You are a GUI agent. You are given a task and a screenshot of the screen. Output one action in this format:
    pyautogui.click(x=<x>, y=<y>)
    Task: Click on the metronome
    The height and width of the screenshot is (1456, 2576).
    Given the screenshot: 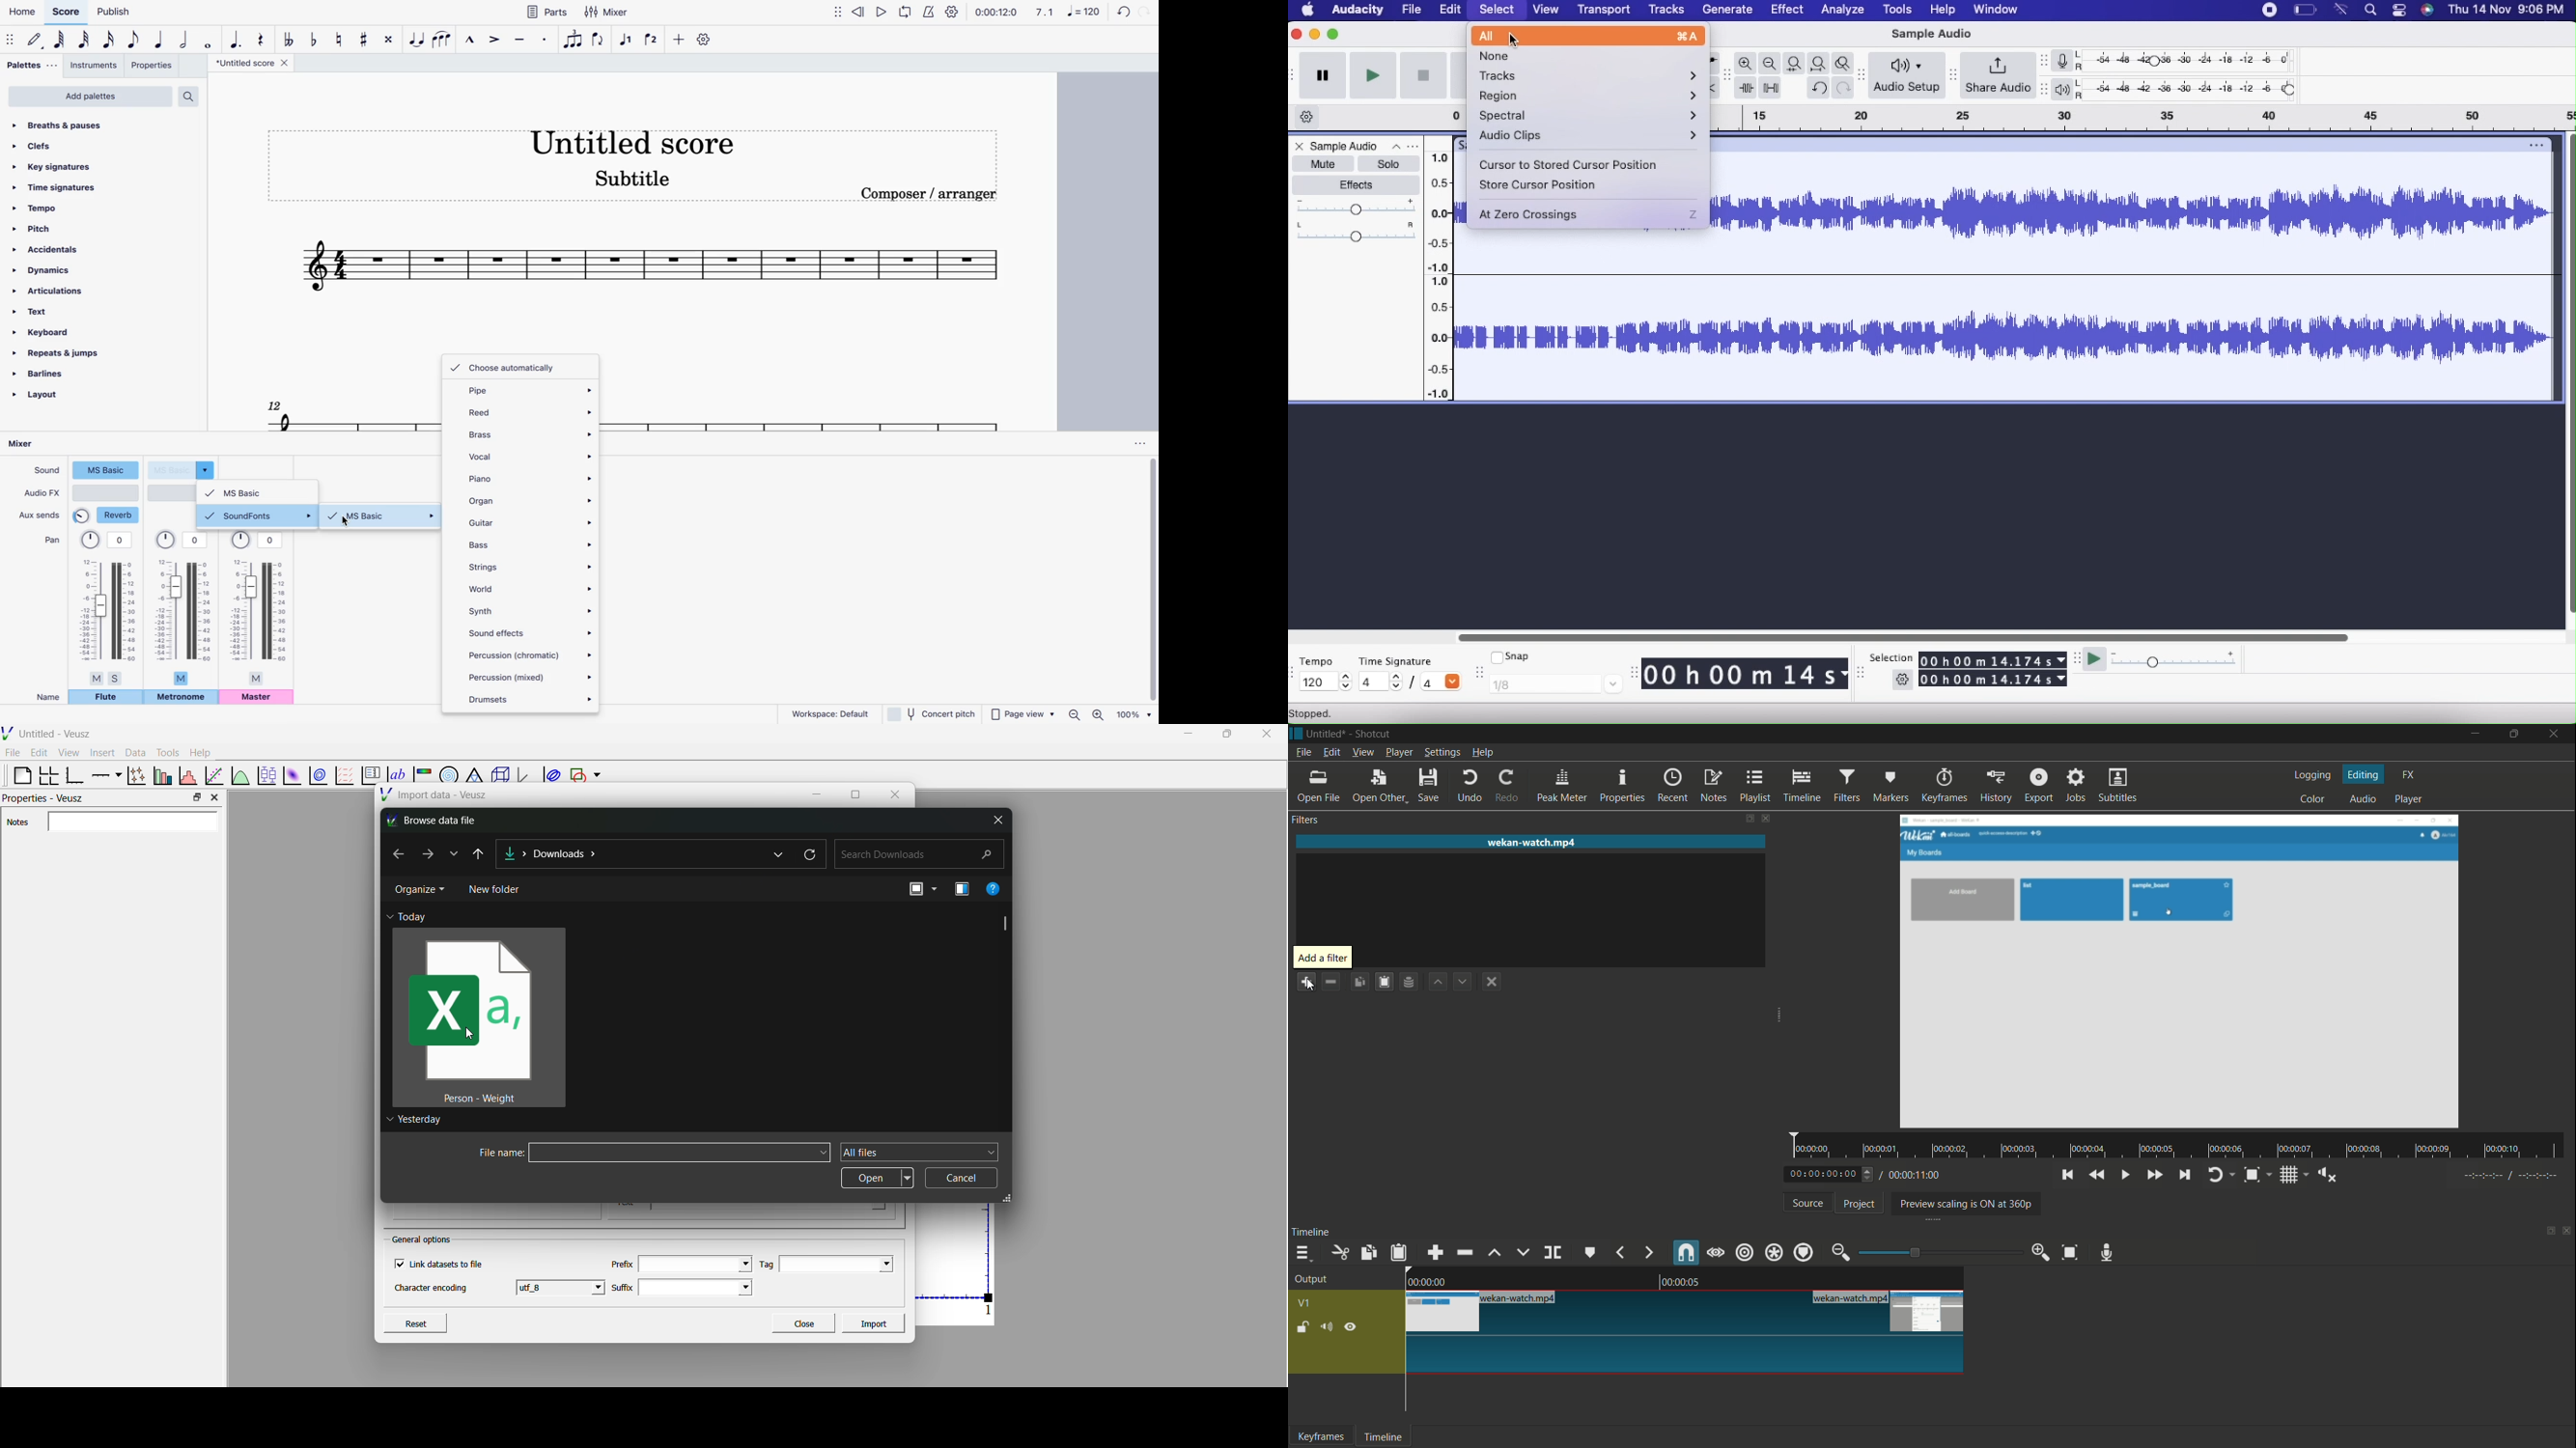 What is the action you would take?
    pyautogui.click(x=181, y=698)
    